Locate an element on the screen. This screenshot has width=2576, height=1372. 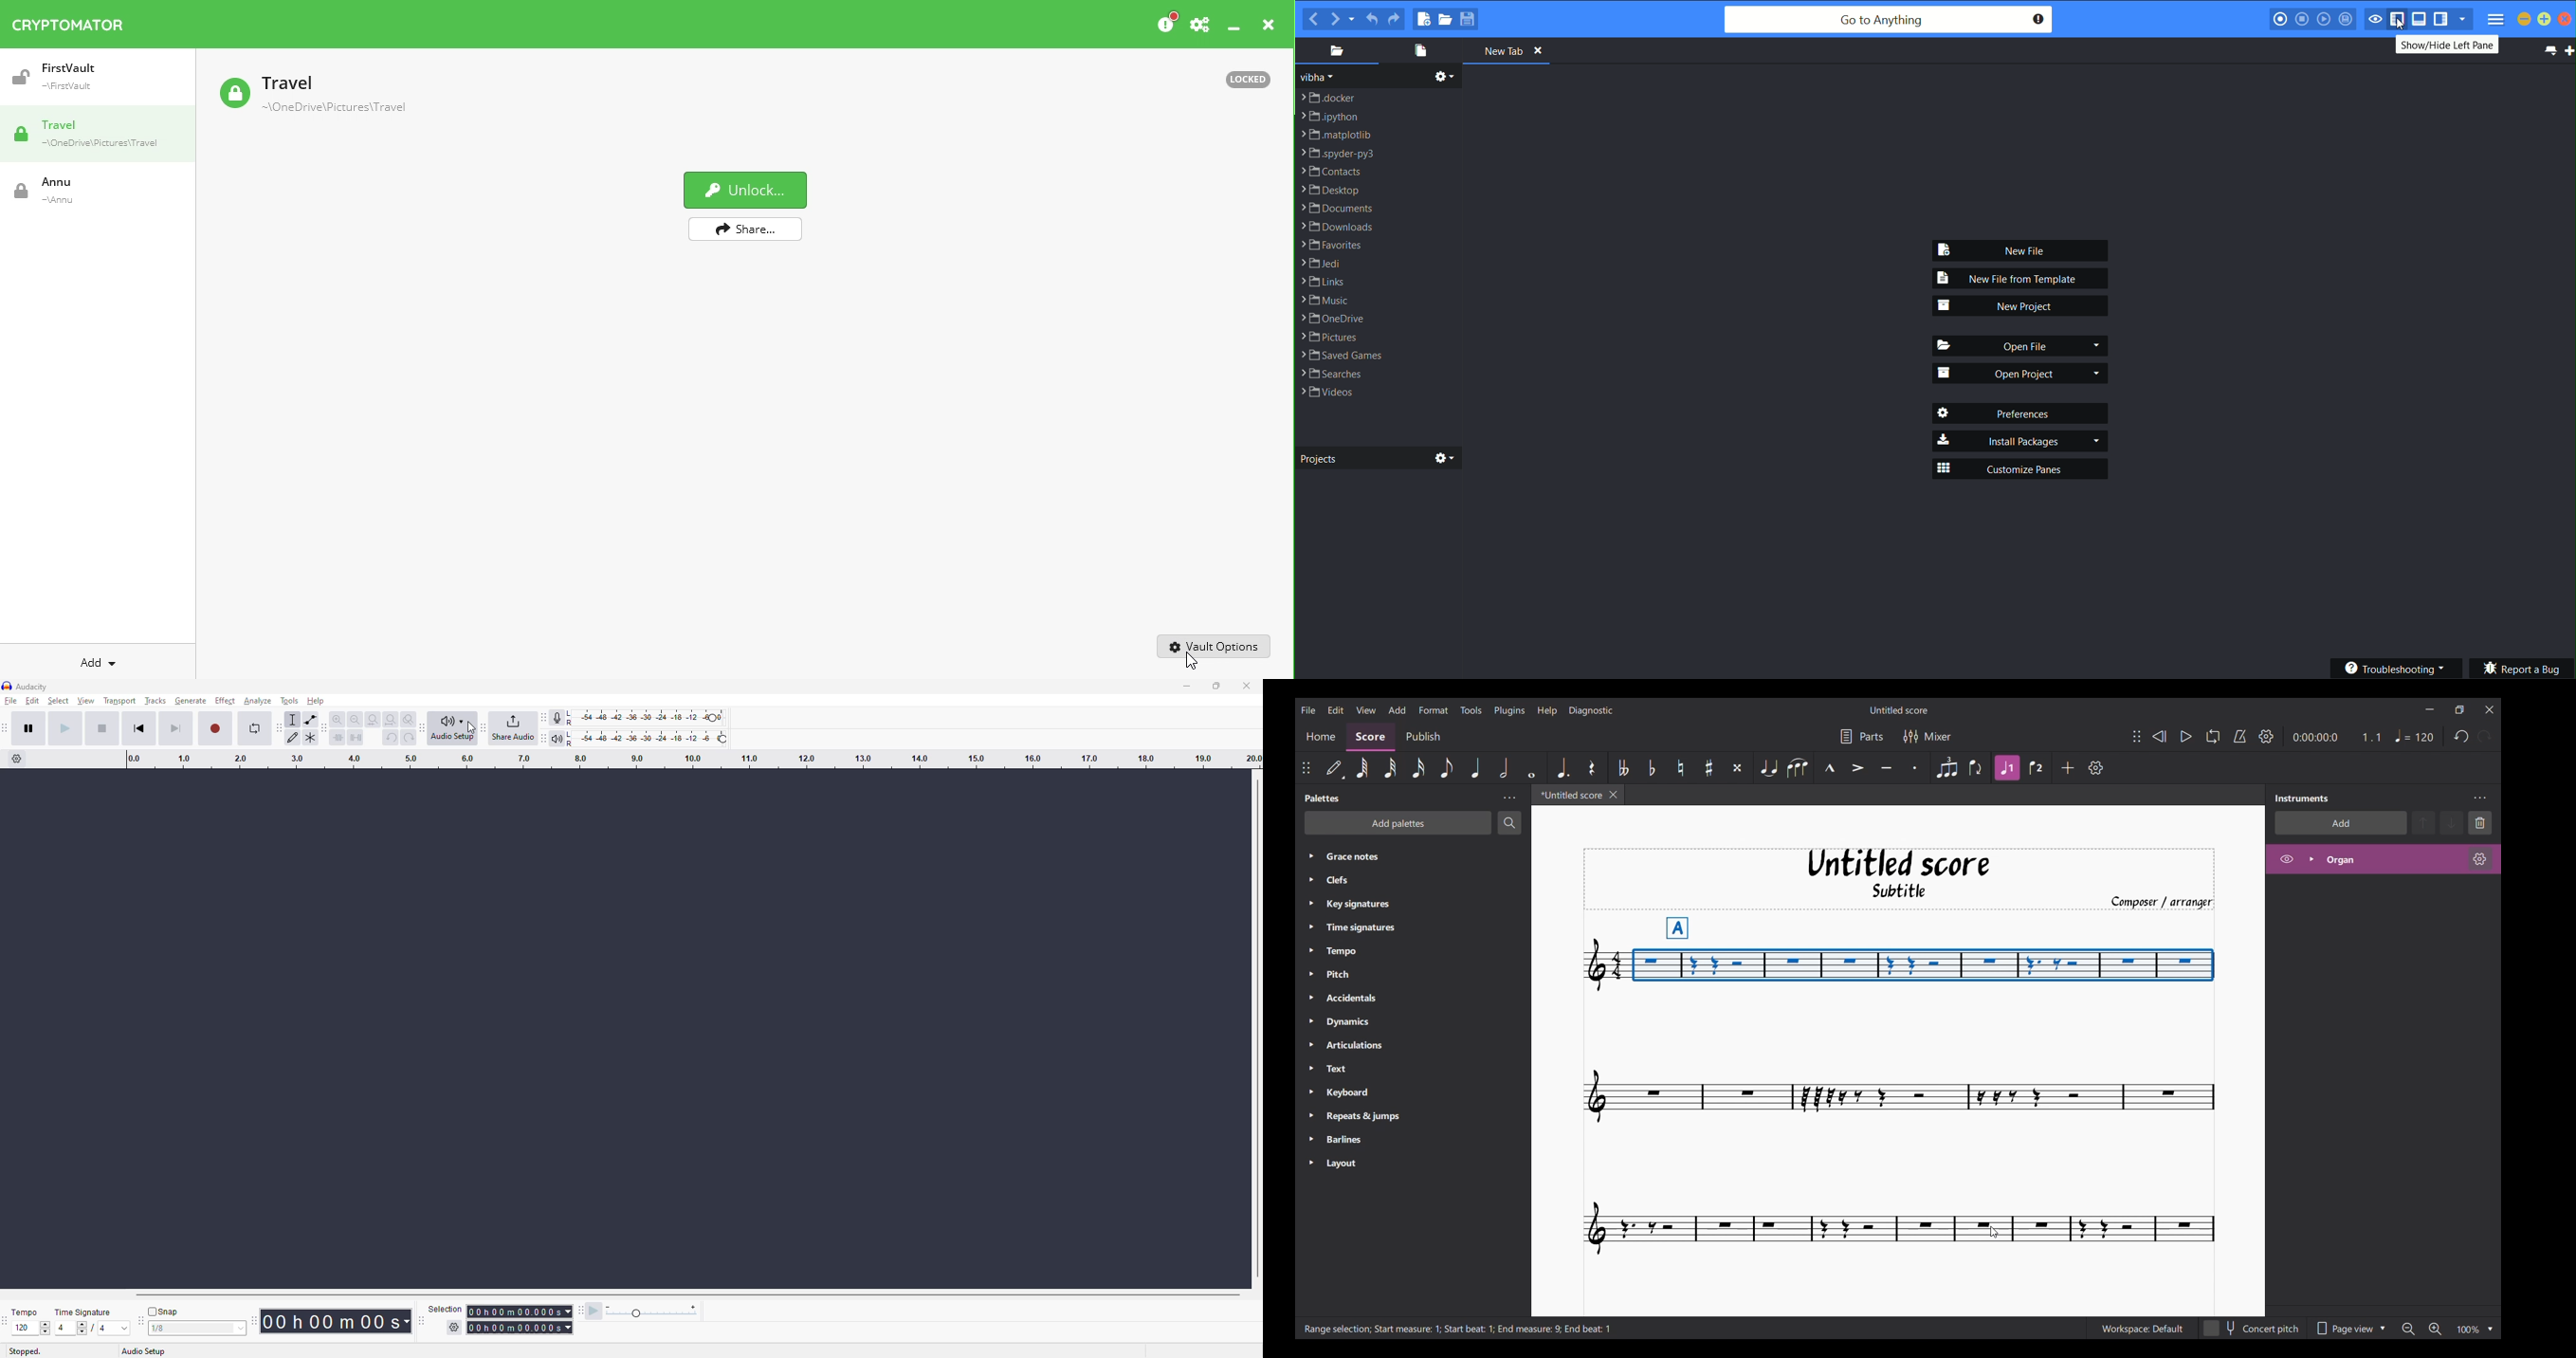
Change position of toolbar attached is located at coordinates (2137, 736).